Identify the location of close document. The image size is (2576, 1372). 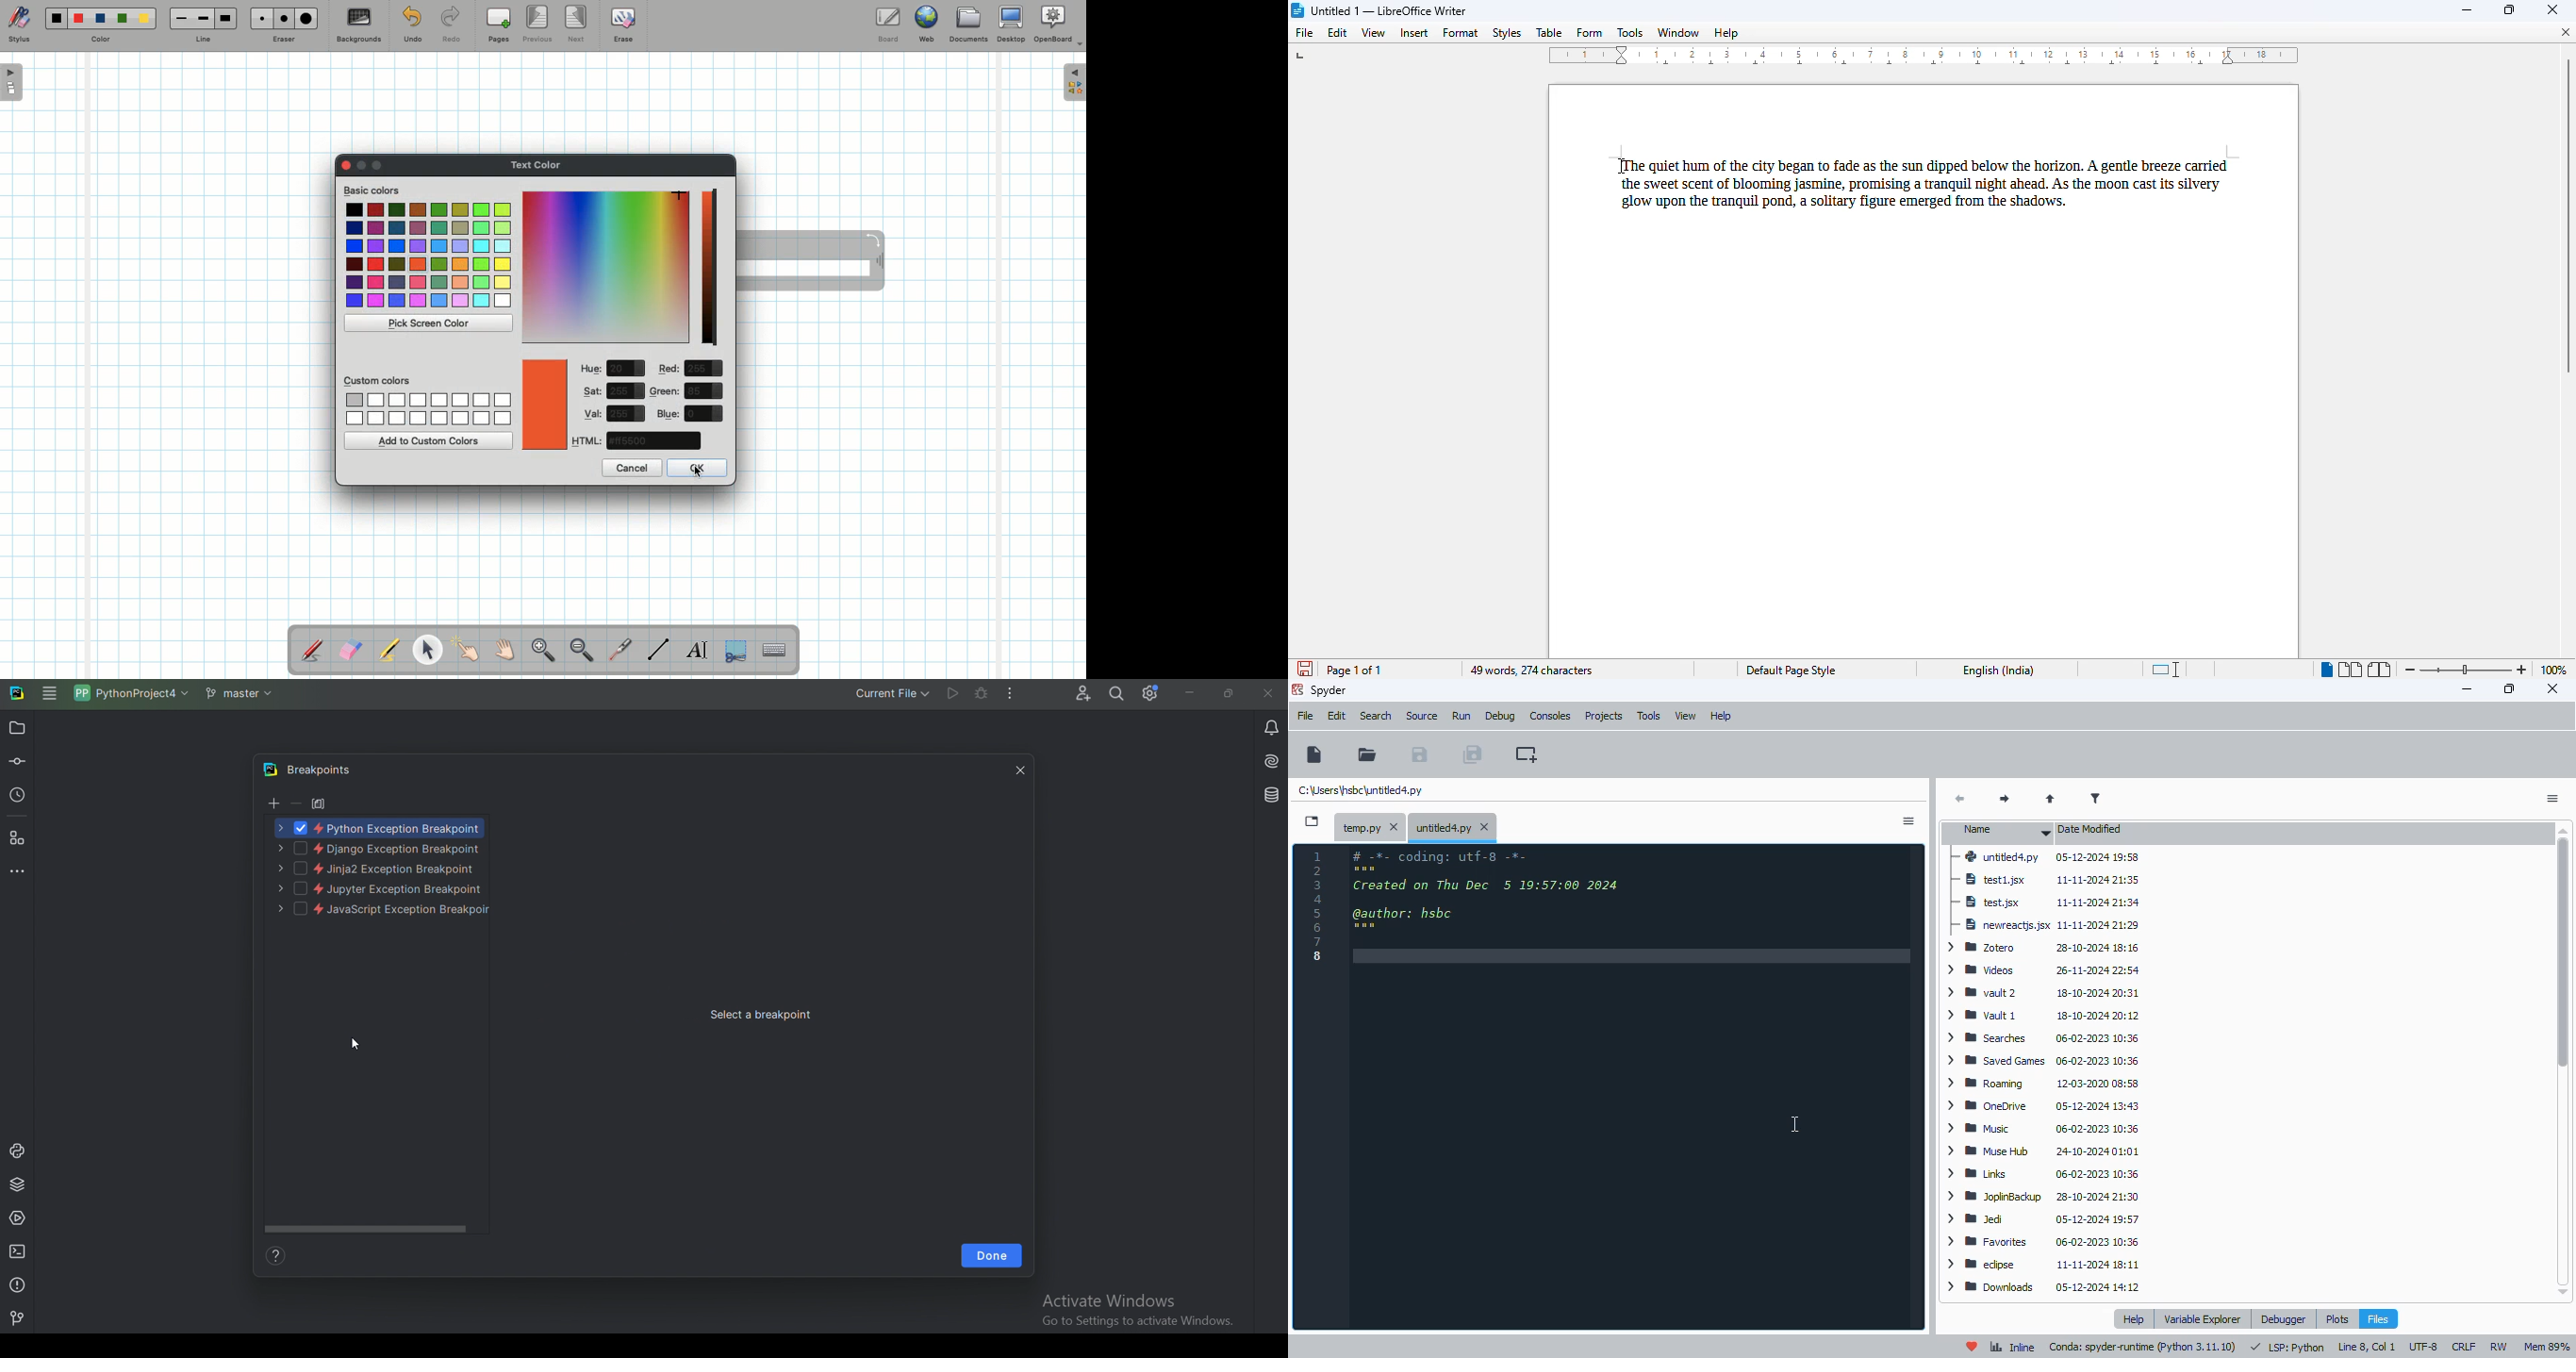
(2566, 32).